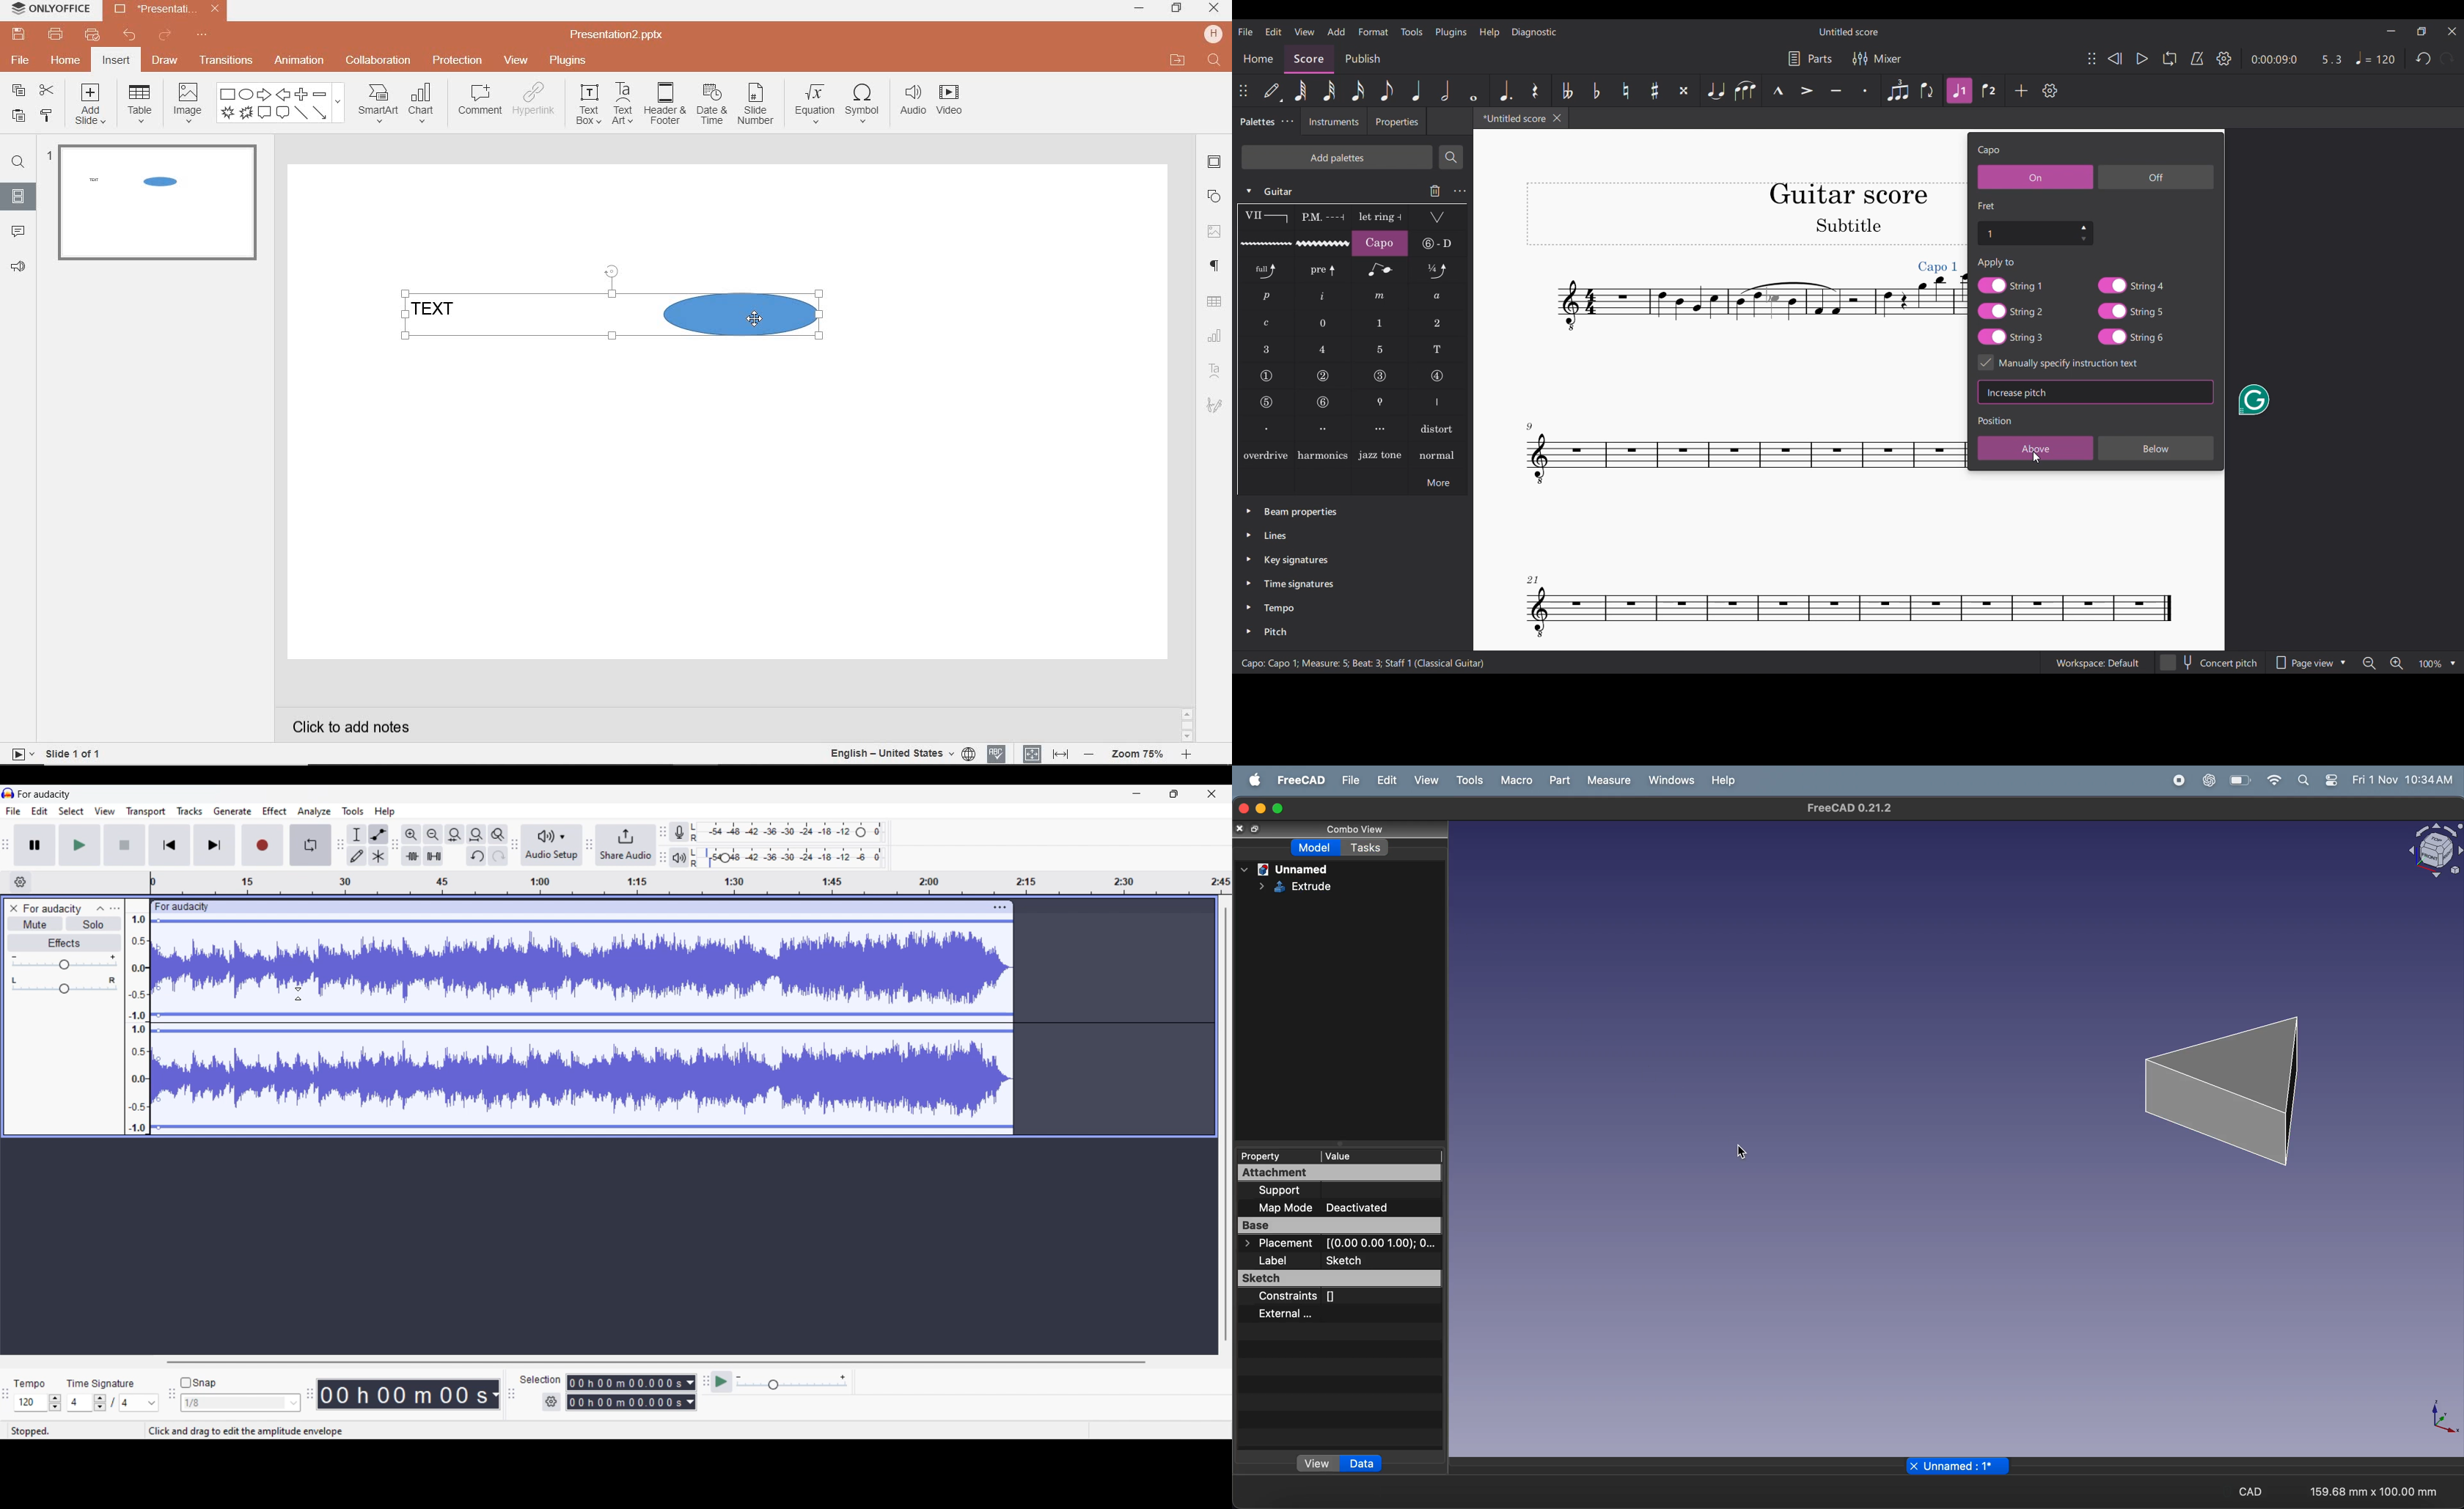 Image resolution: width=2464 pixels, height=1512 pixels. Describe the element at coordinates (189, 811) in the screenshot. I see `Tracks` at that location.